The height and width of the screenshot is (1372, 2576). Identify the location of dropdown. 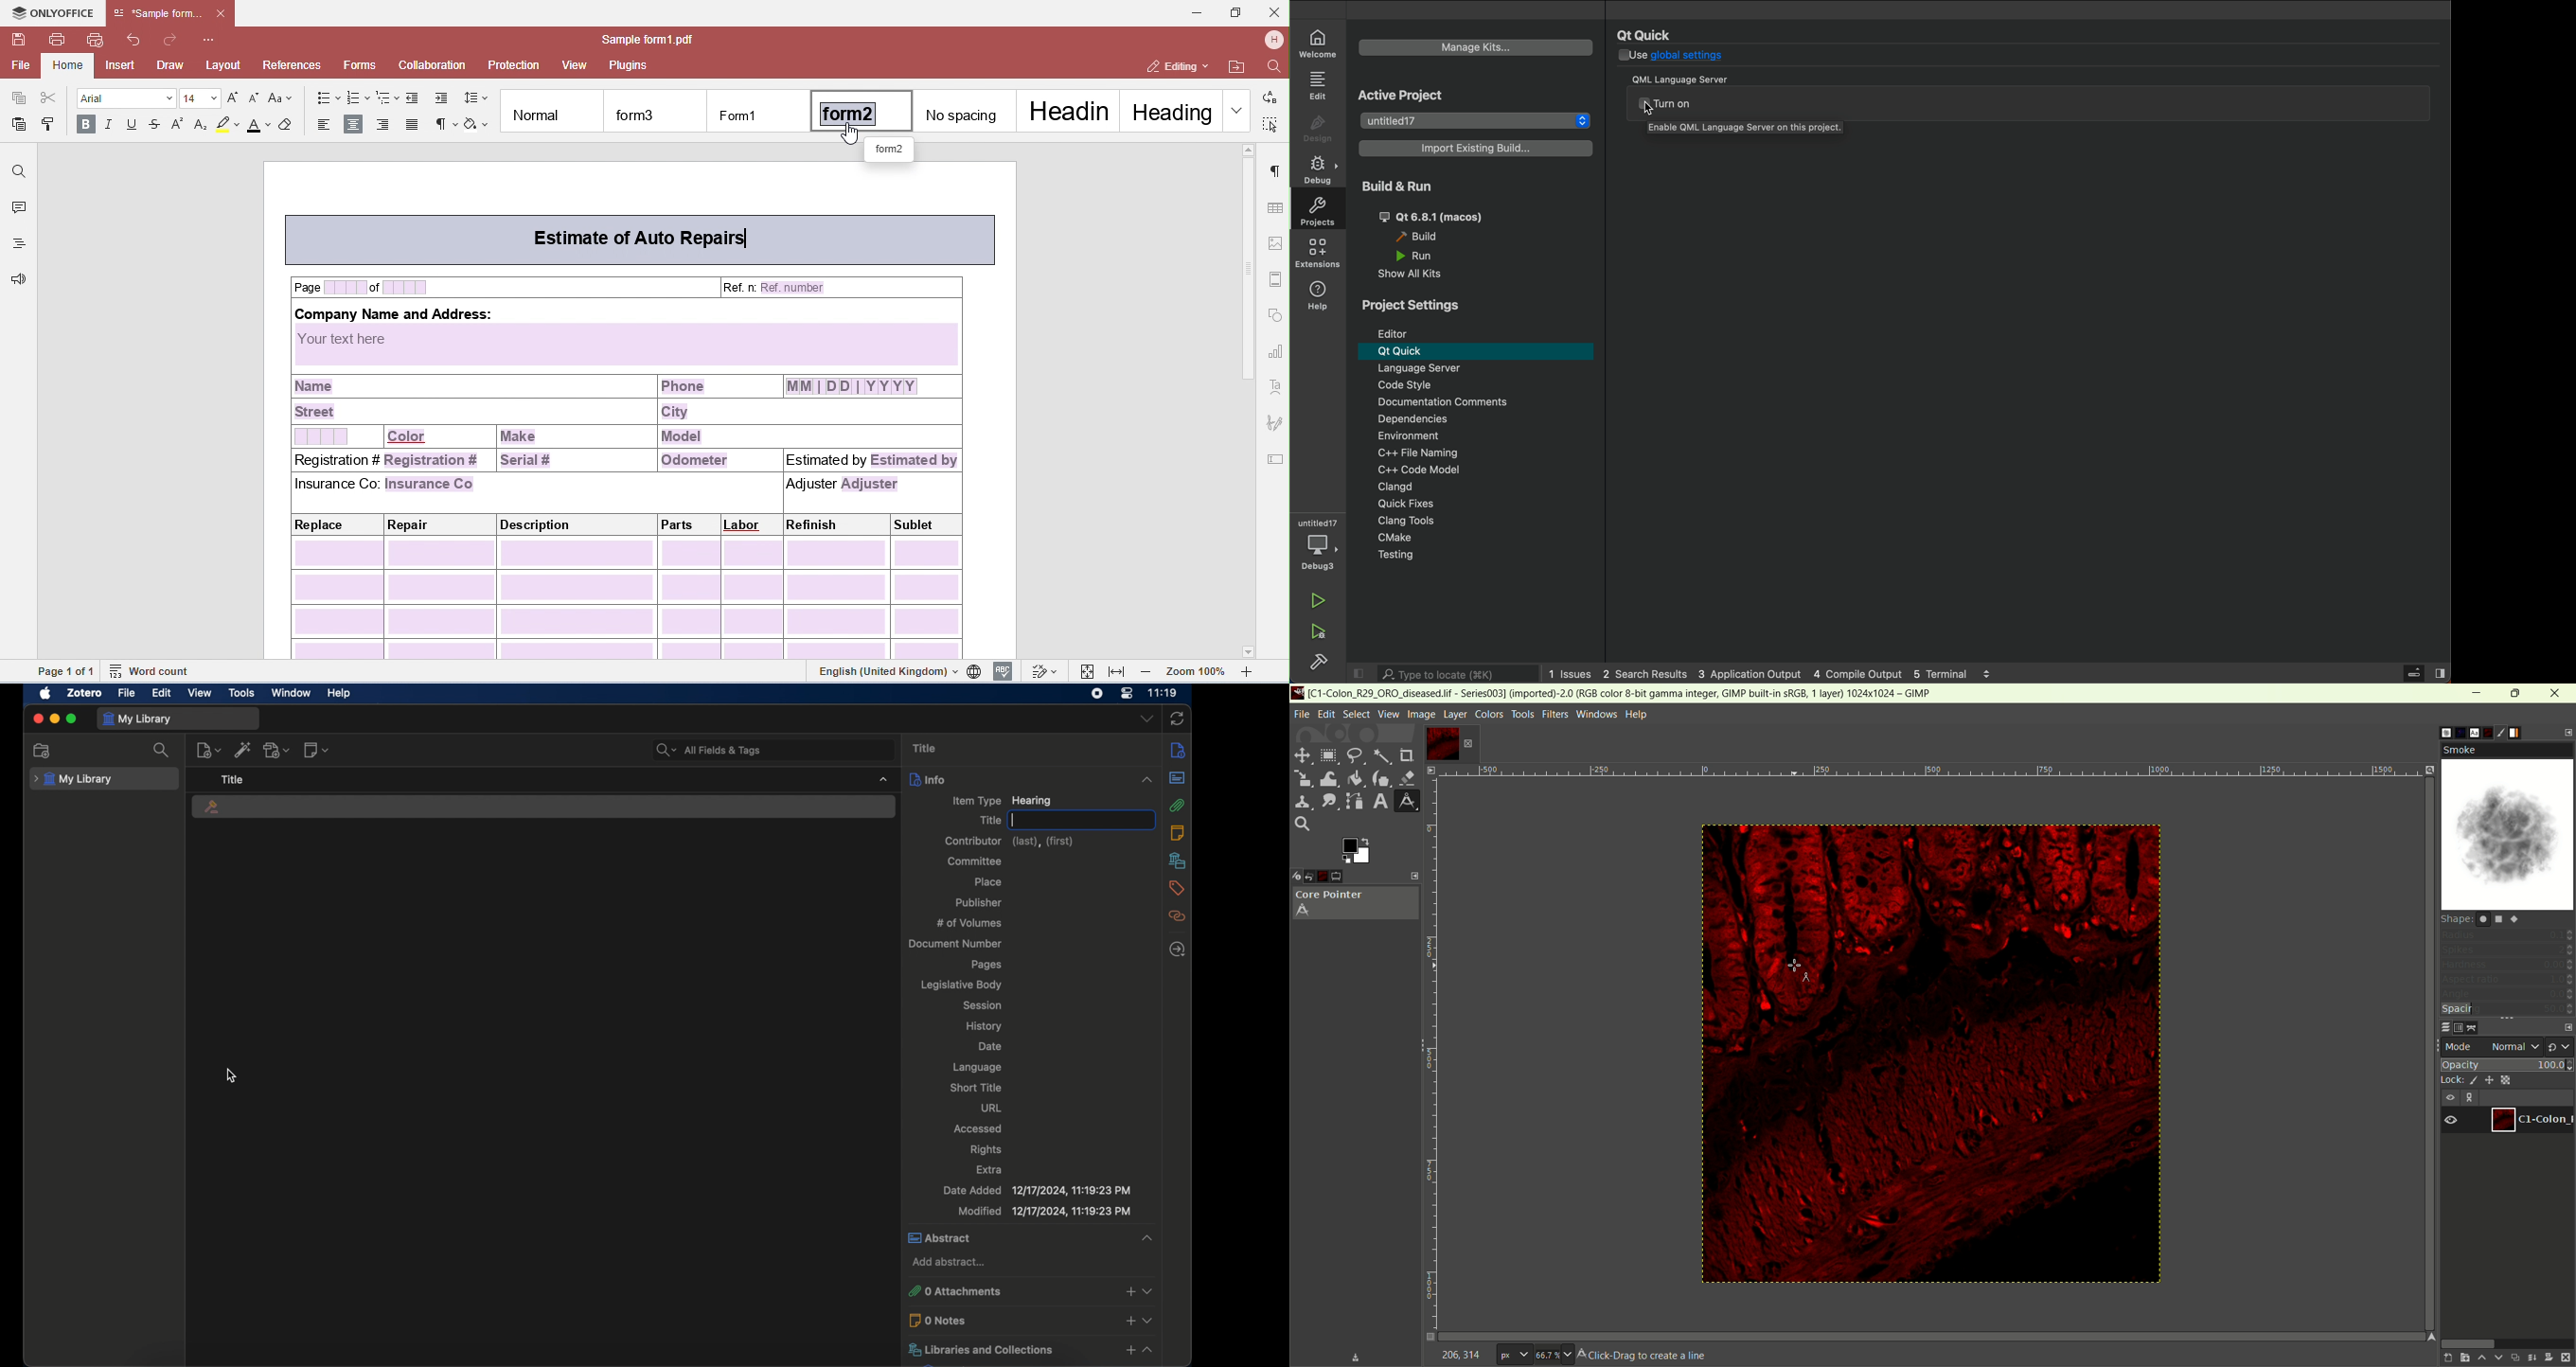
(882, 778).